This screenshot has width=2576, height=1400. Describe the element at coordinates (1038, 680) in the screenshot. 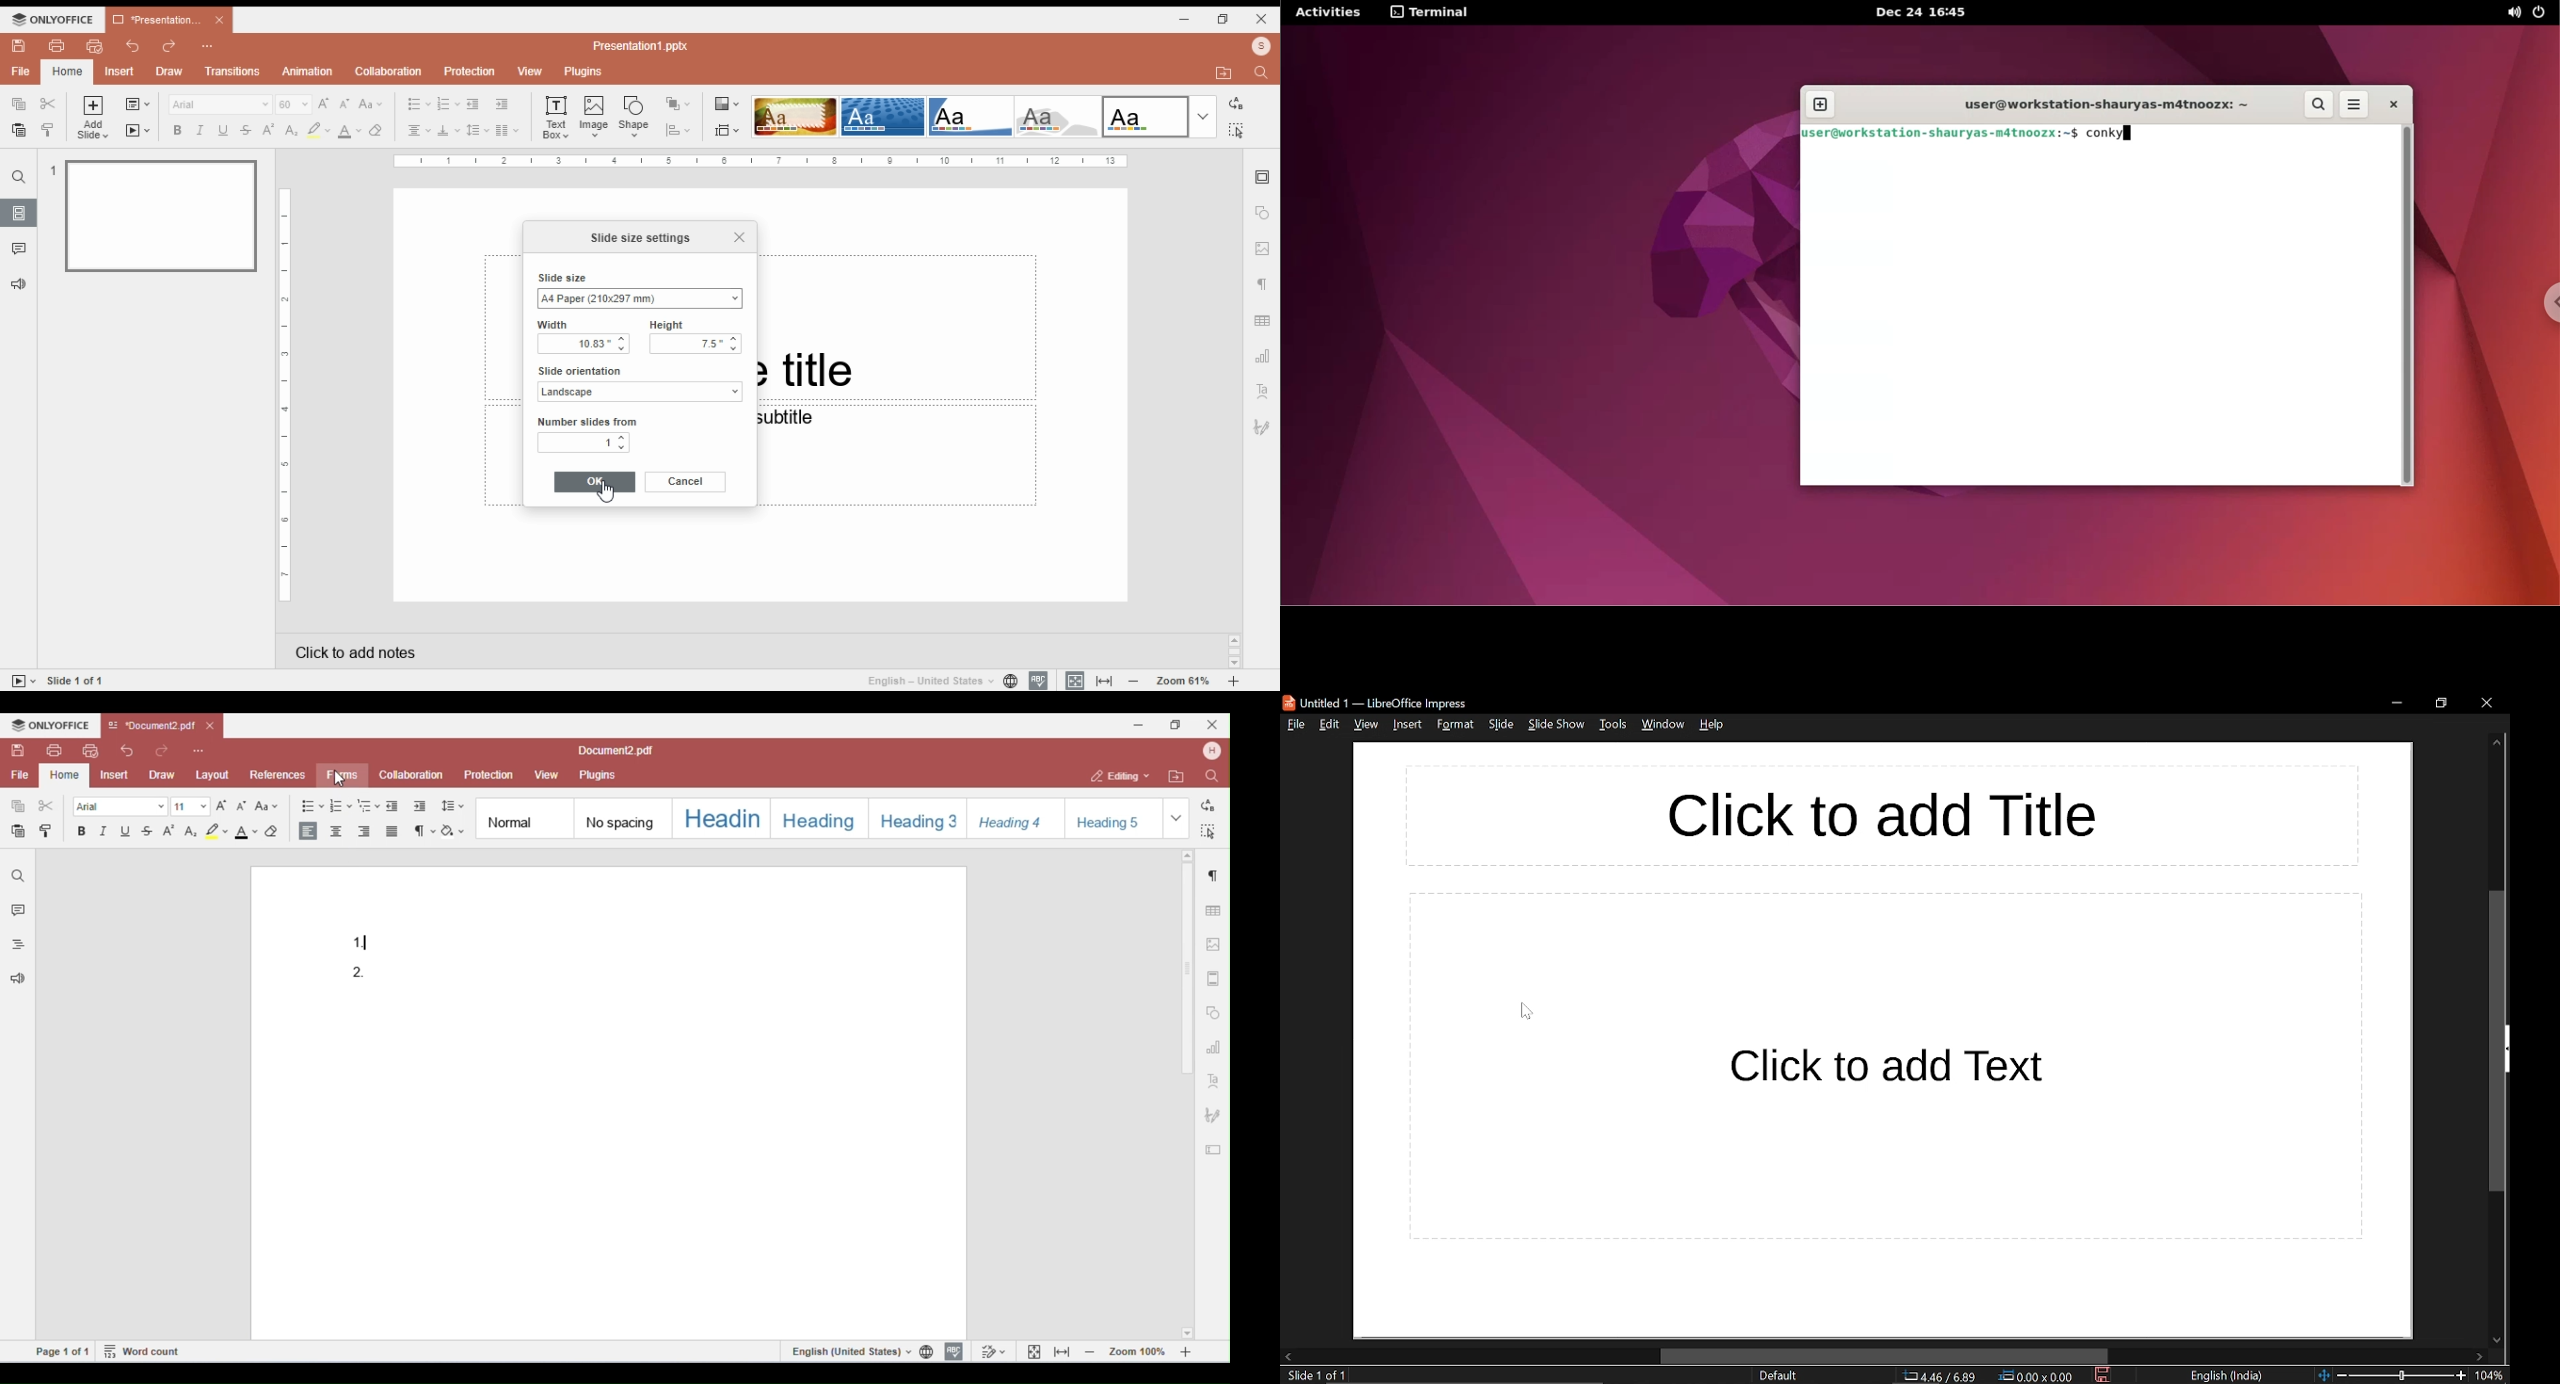

I see `spell check` at that location.